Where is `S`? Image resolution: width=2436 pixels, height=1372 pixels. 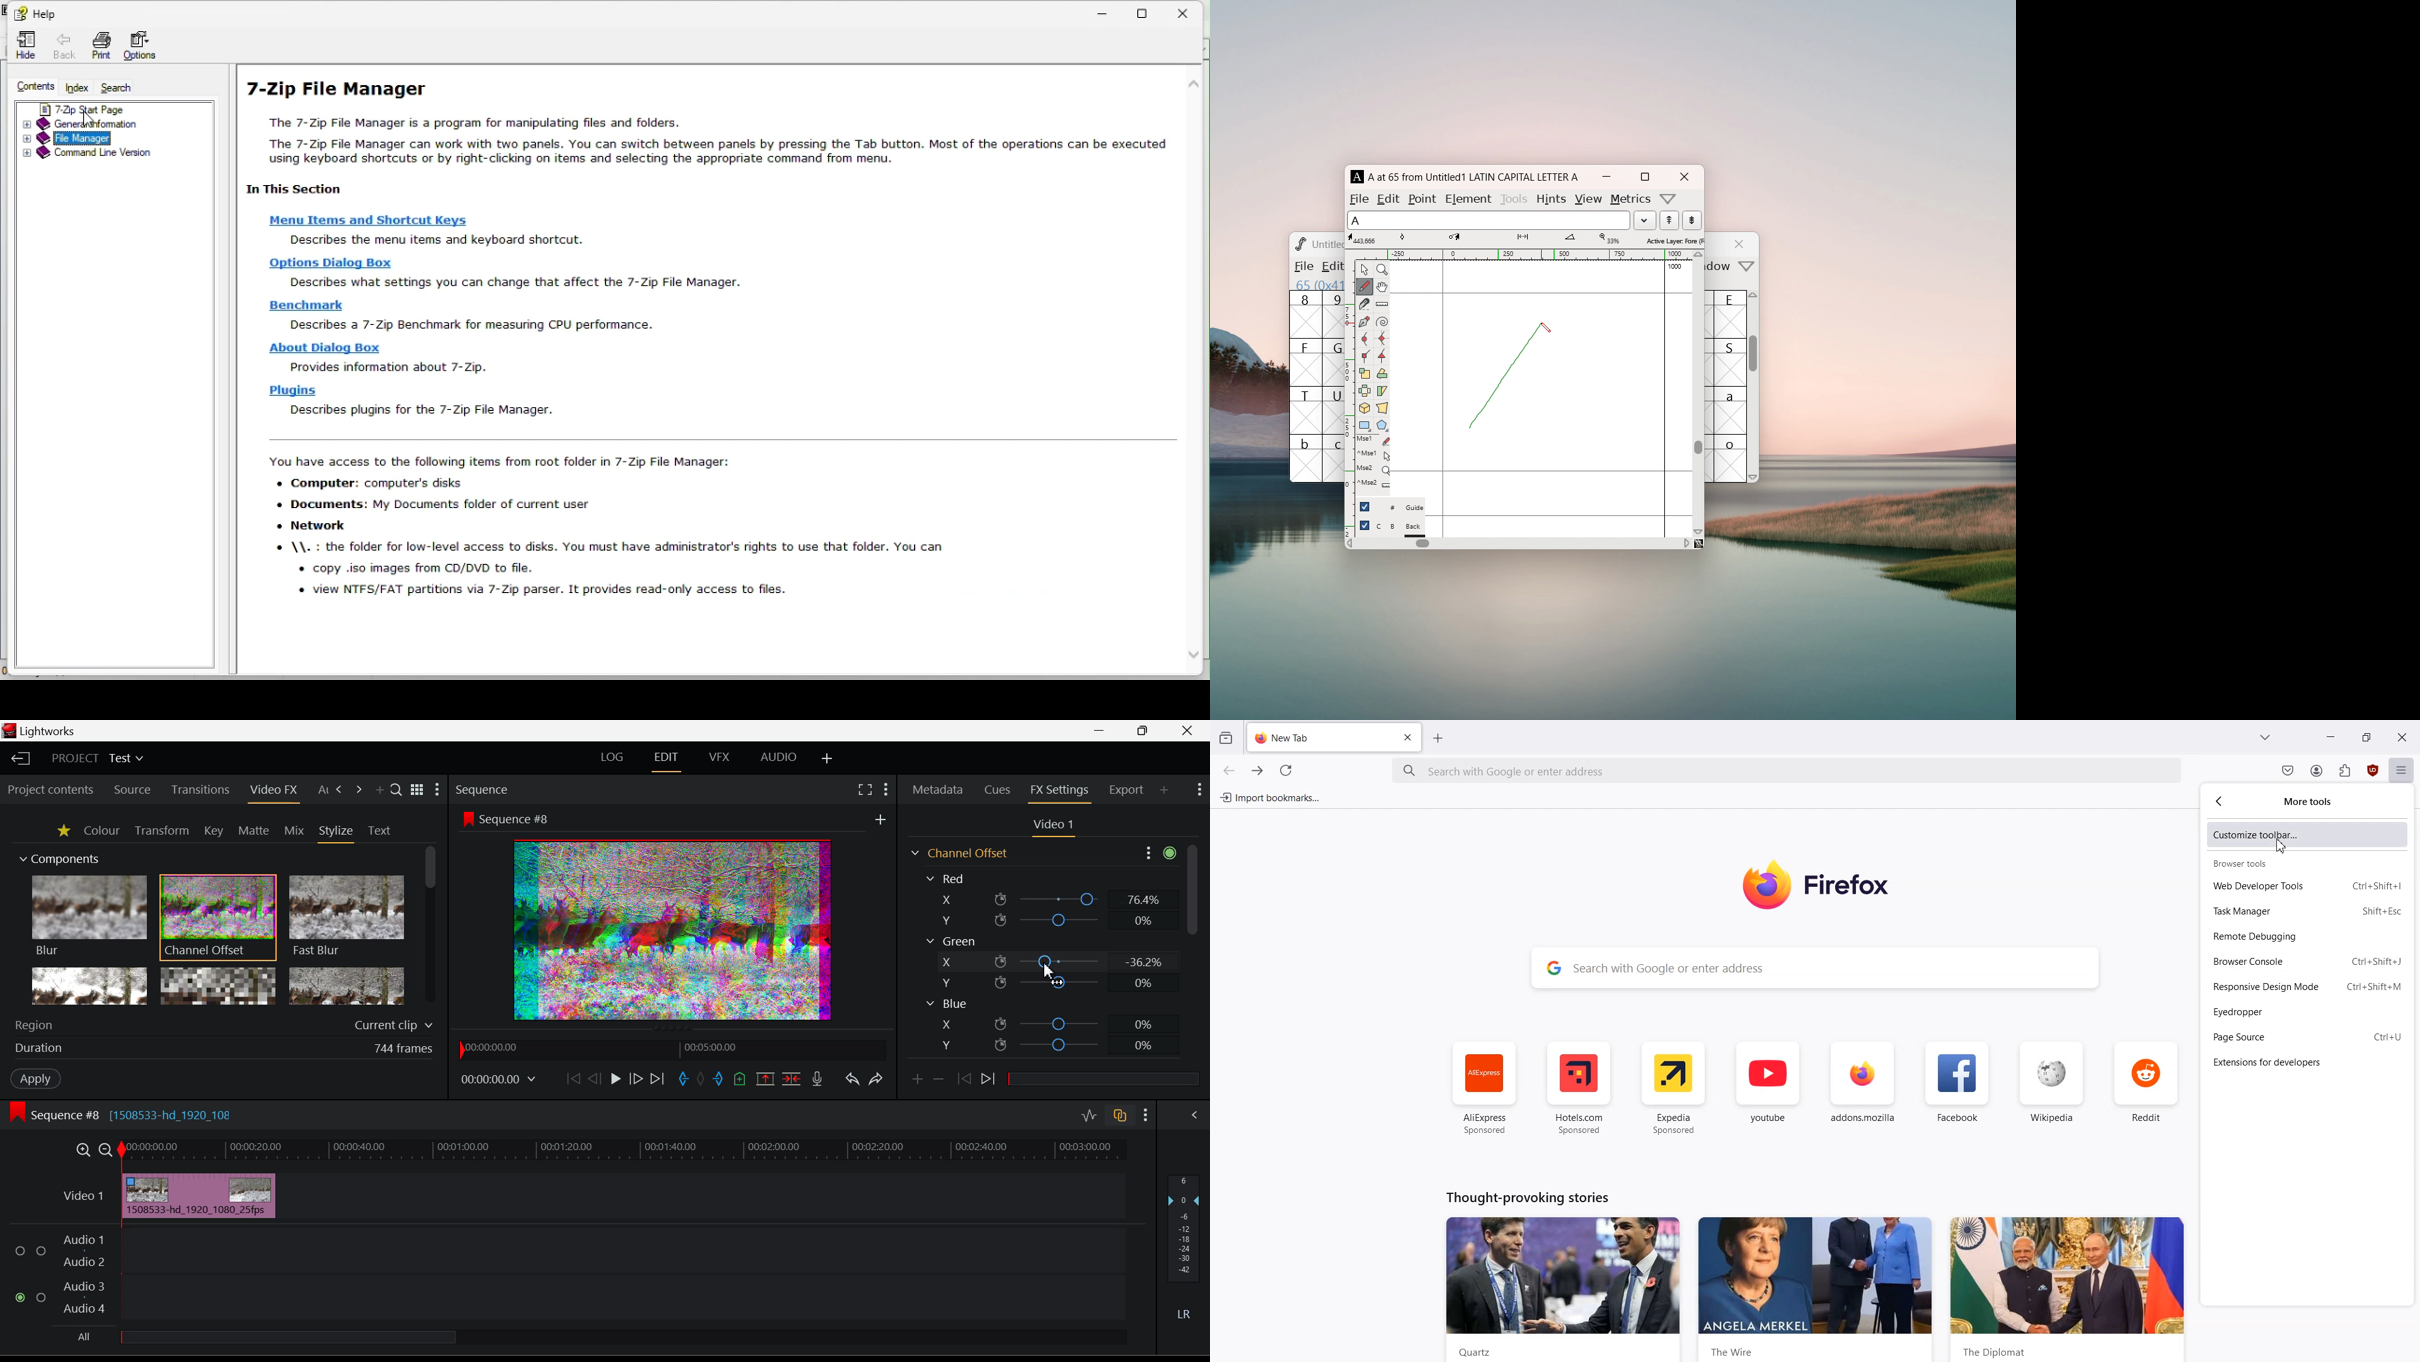
S is located at coordinates (1731, 362).